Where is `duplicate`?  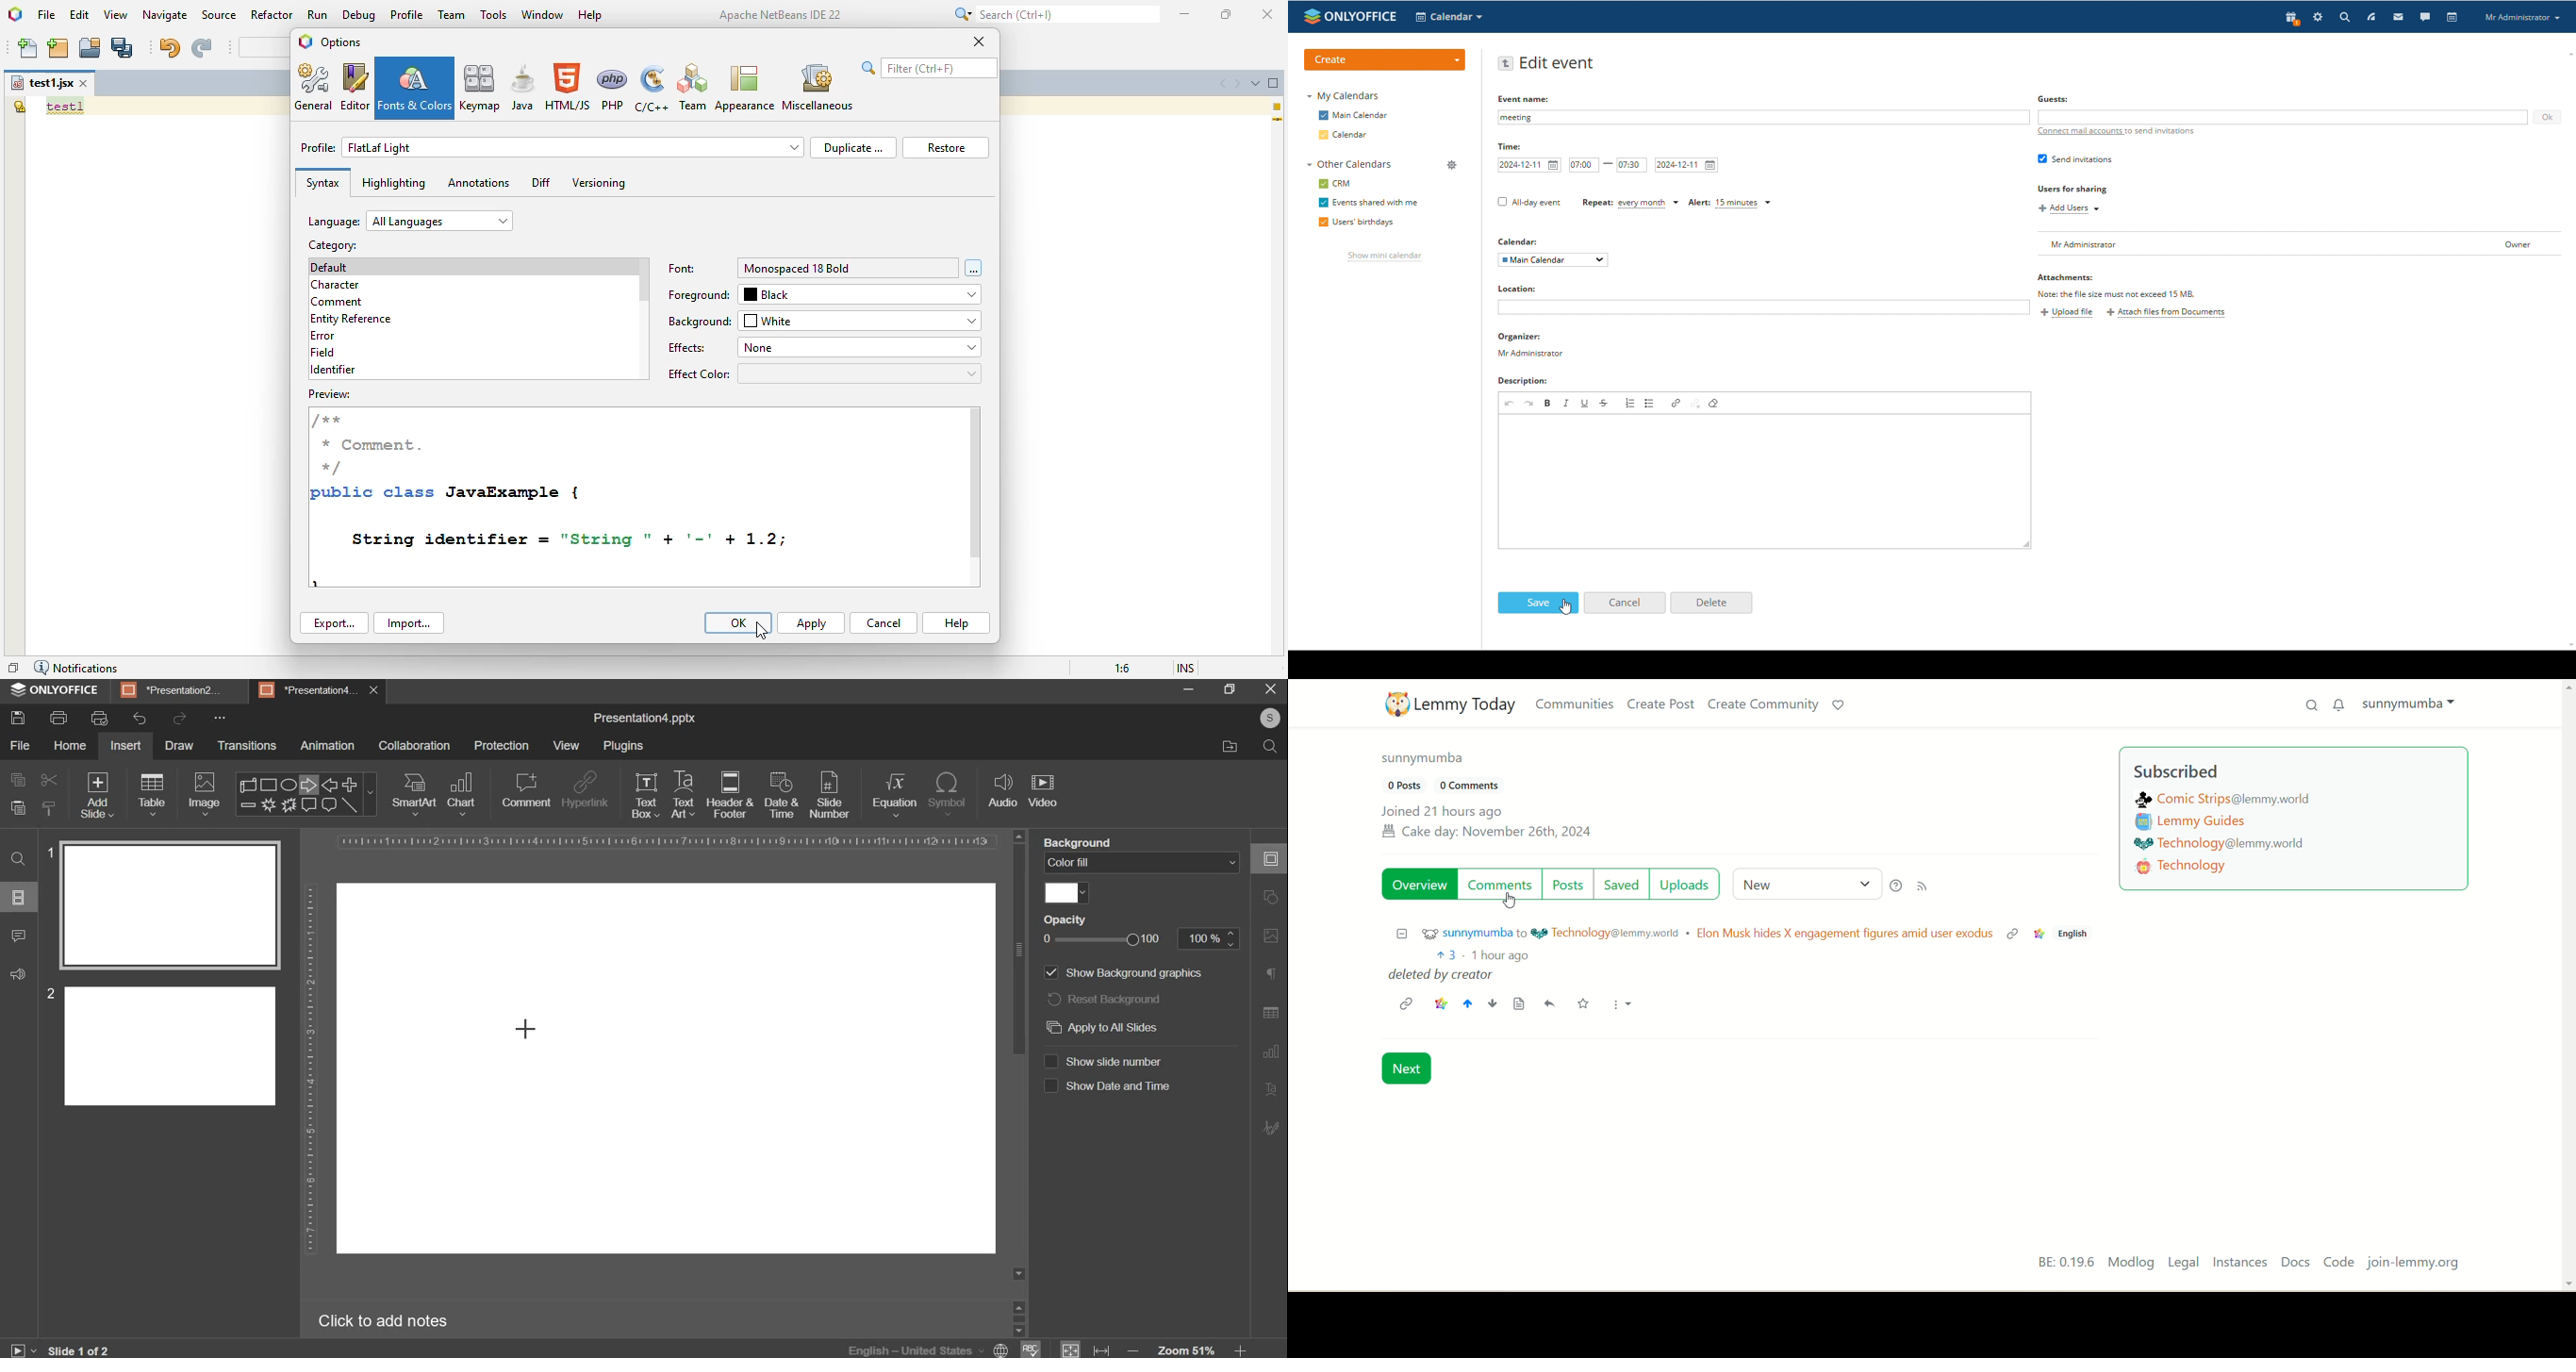
duplicate is located at coordinates (853, 147).